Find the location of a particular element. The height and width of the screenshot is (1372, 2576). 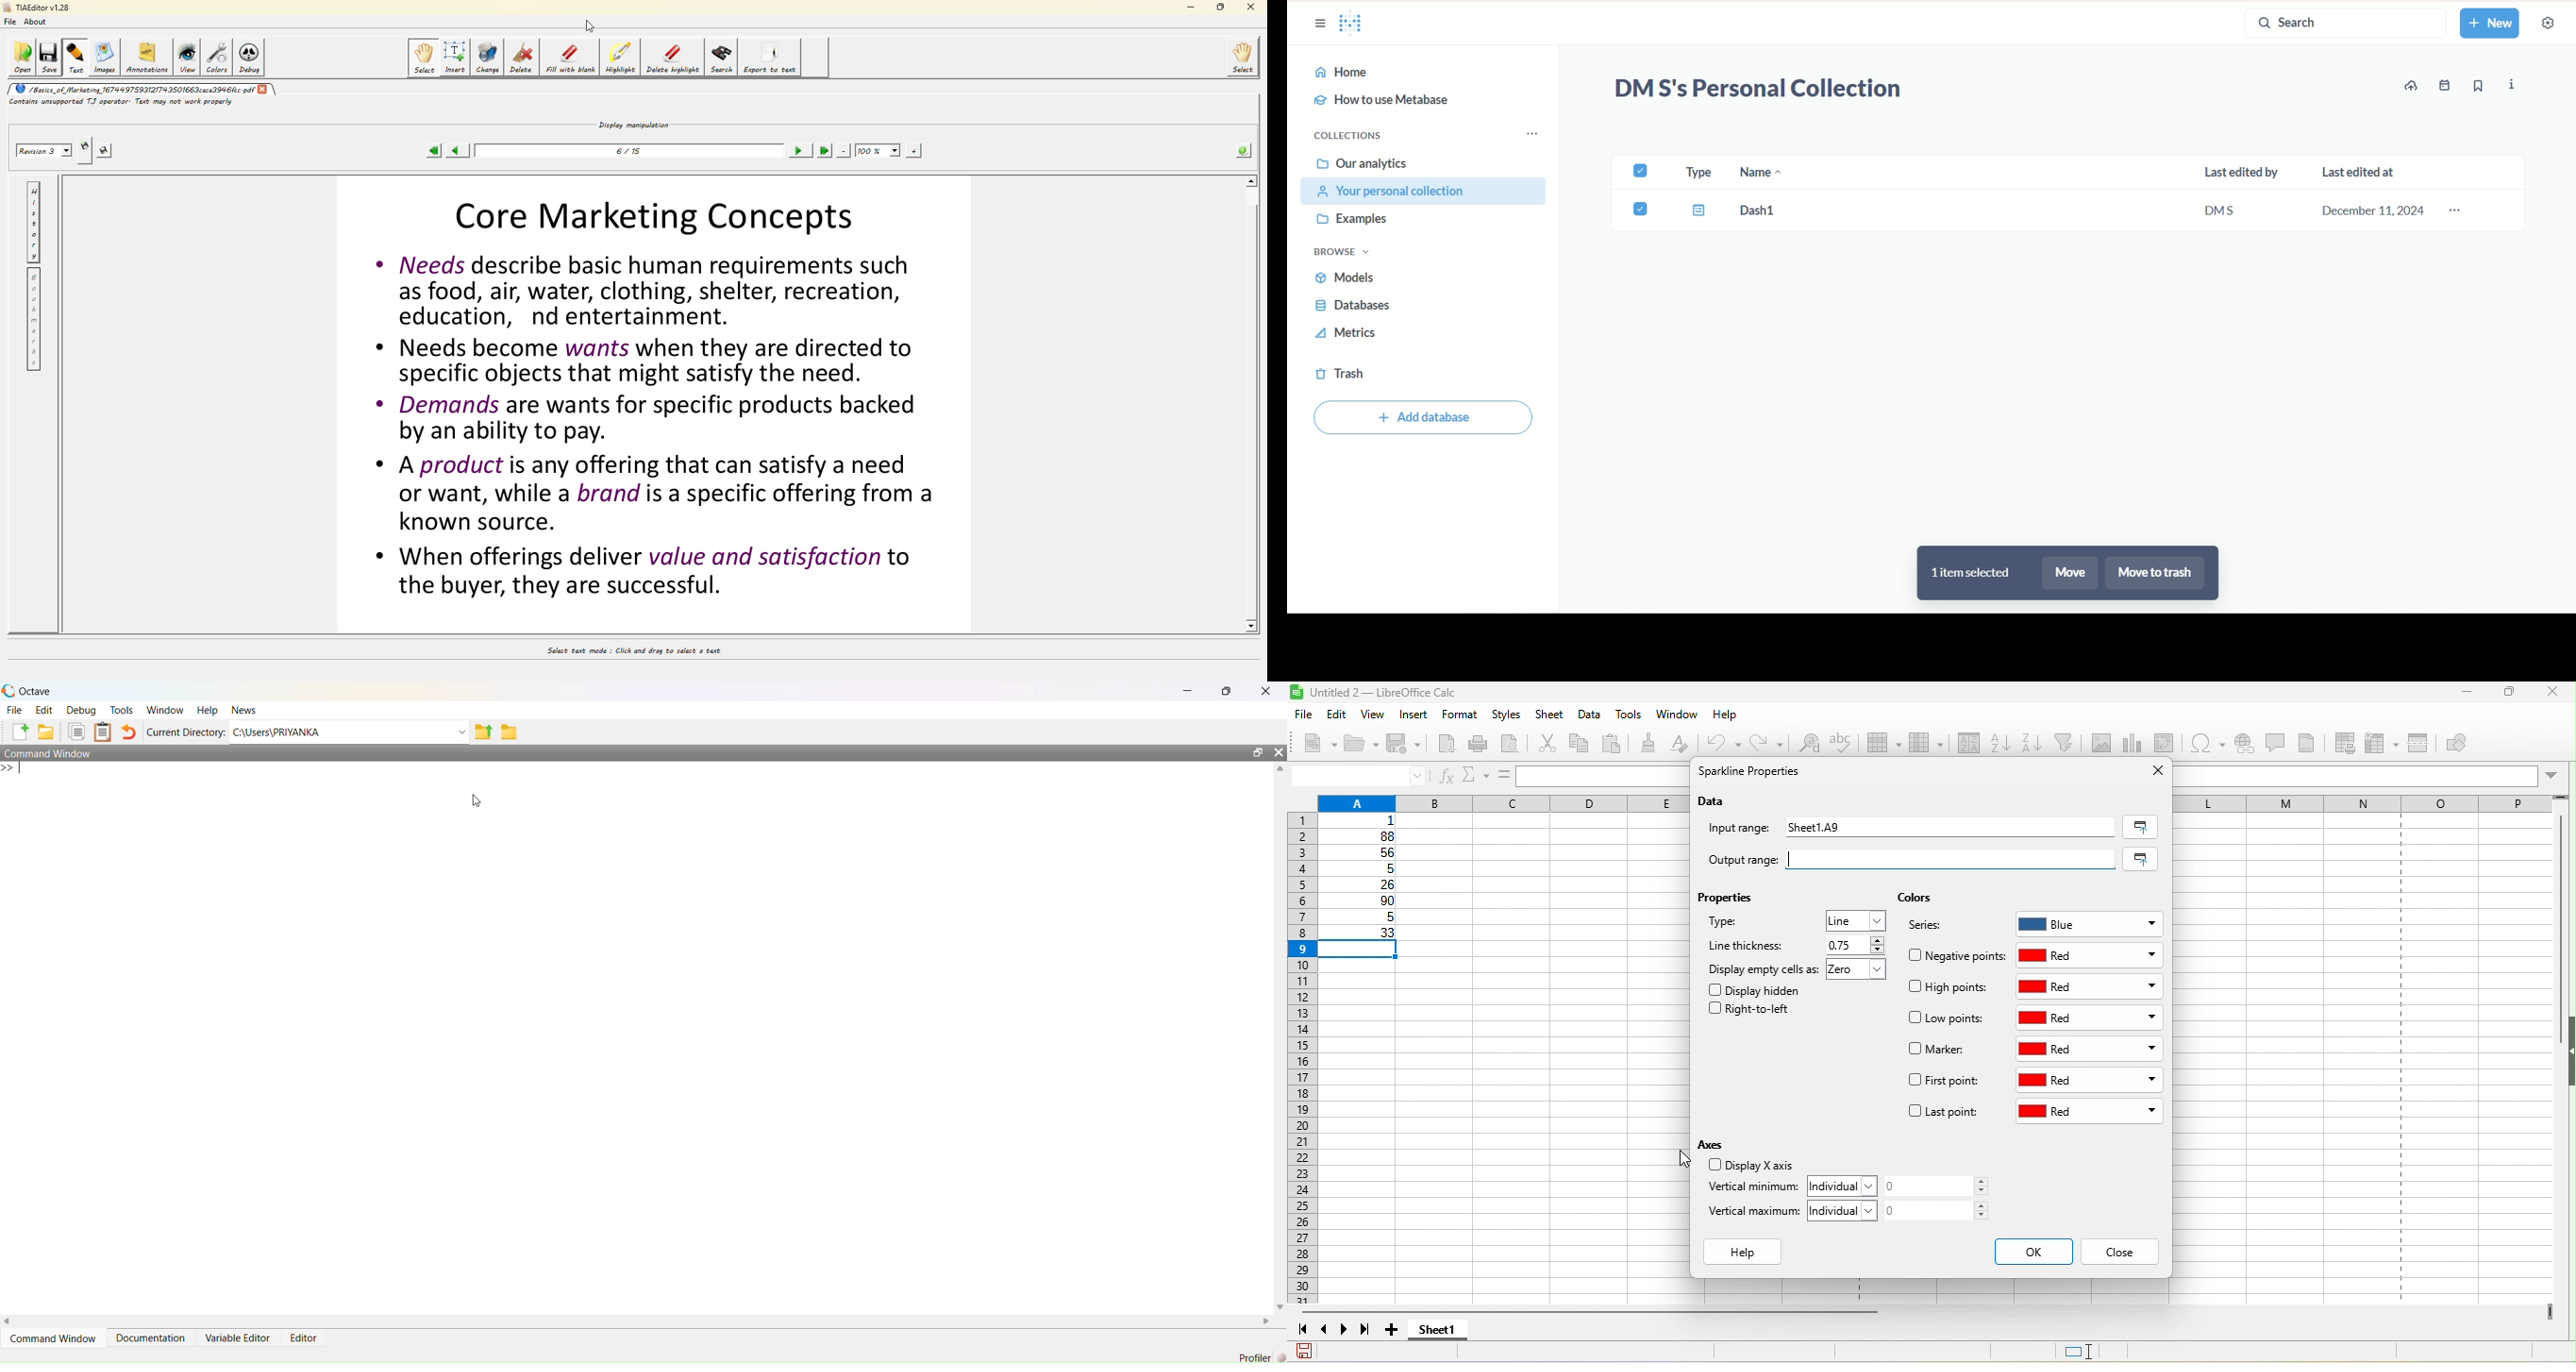

vertical minimum is located at coordinates (1752, 1188).